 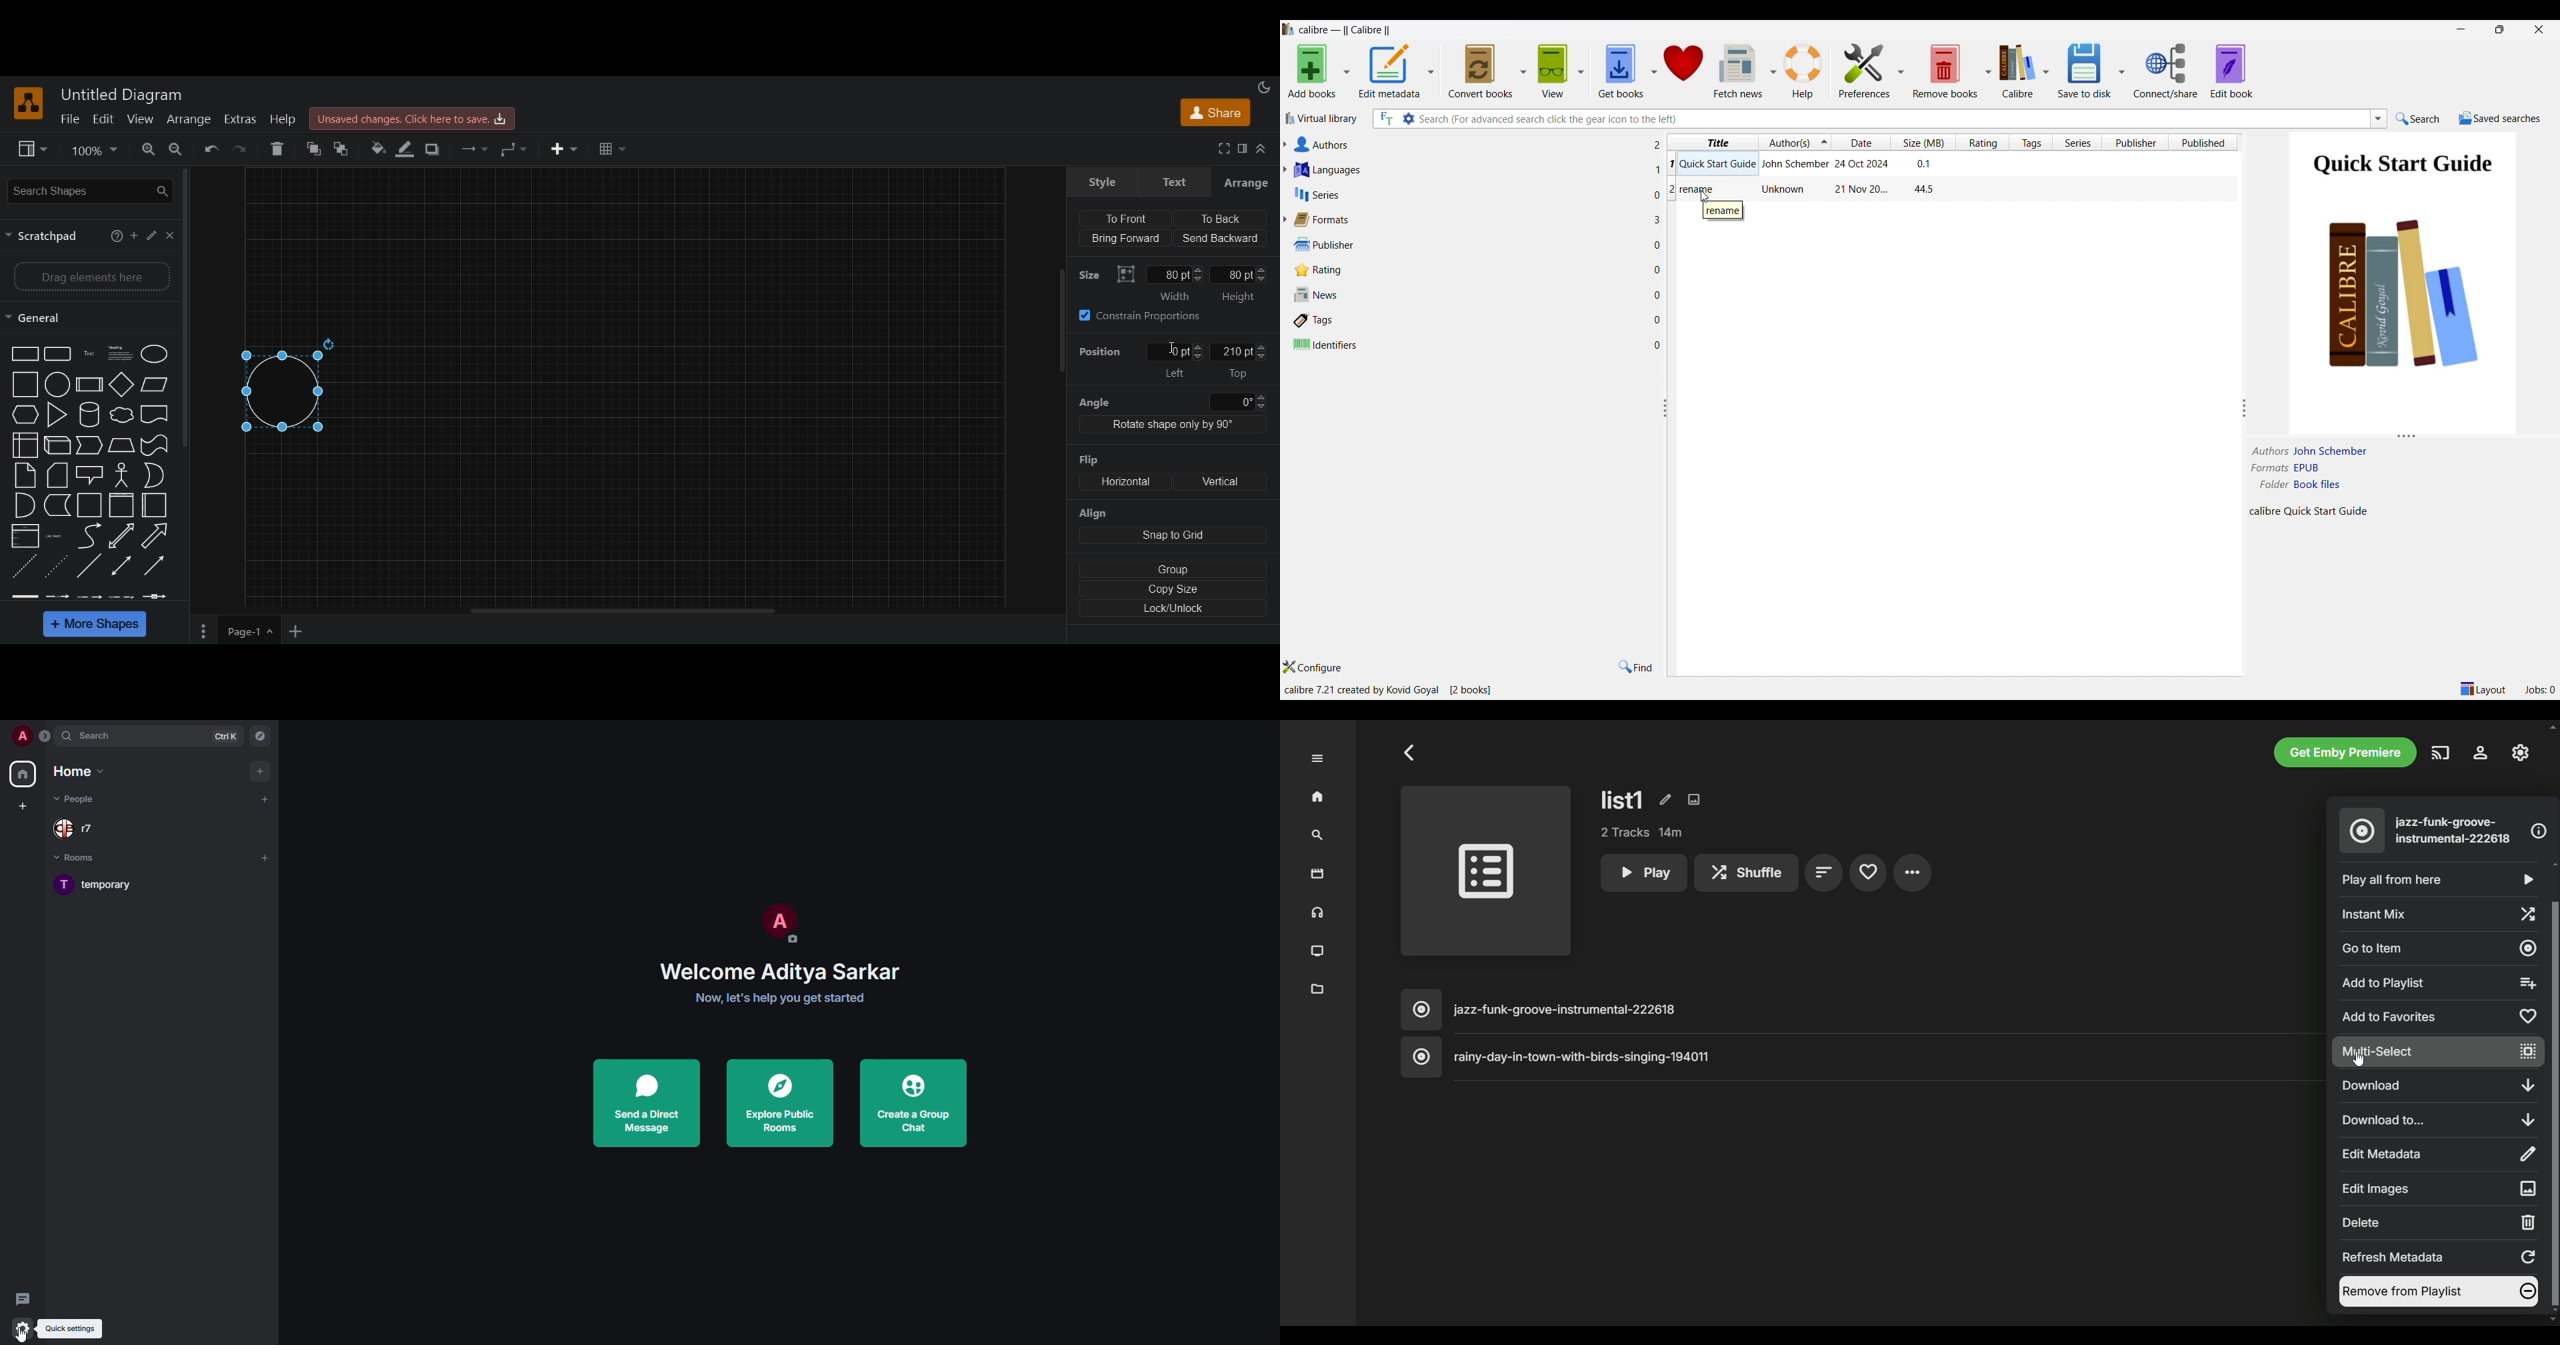 What do you see at coordinates (1703, 199) in the screenshot?
I see `cursor` at bounding box center [1703, 199].